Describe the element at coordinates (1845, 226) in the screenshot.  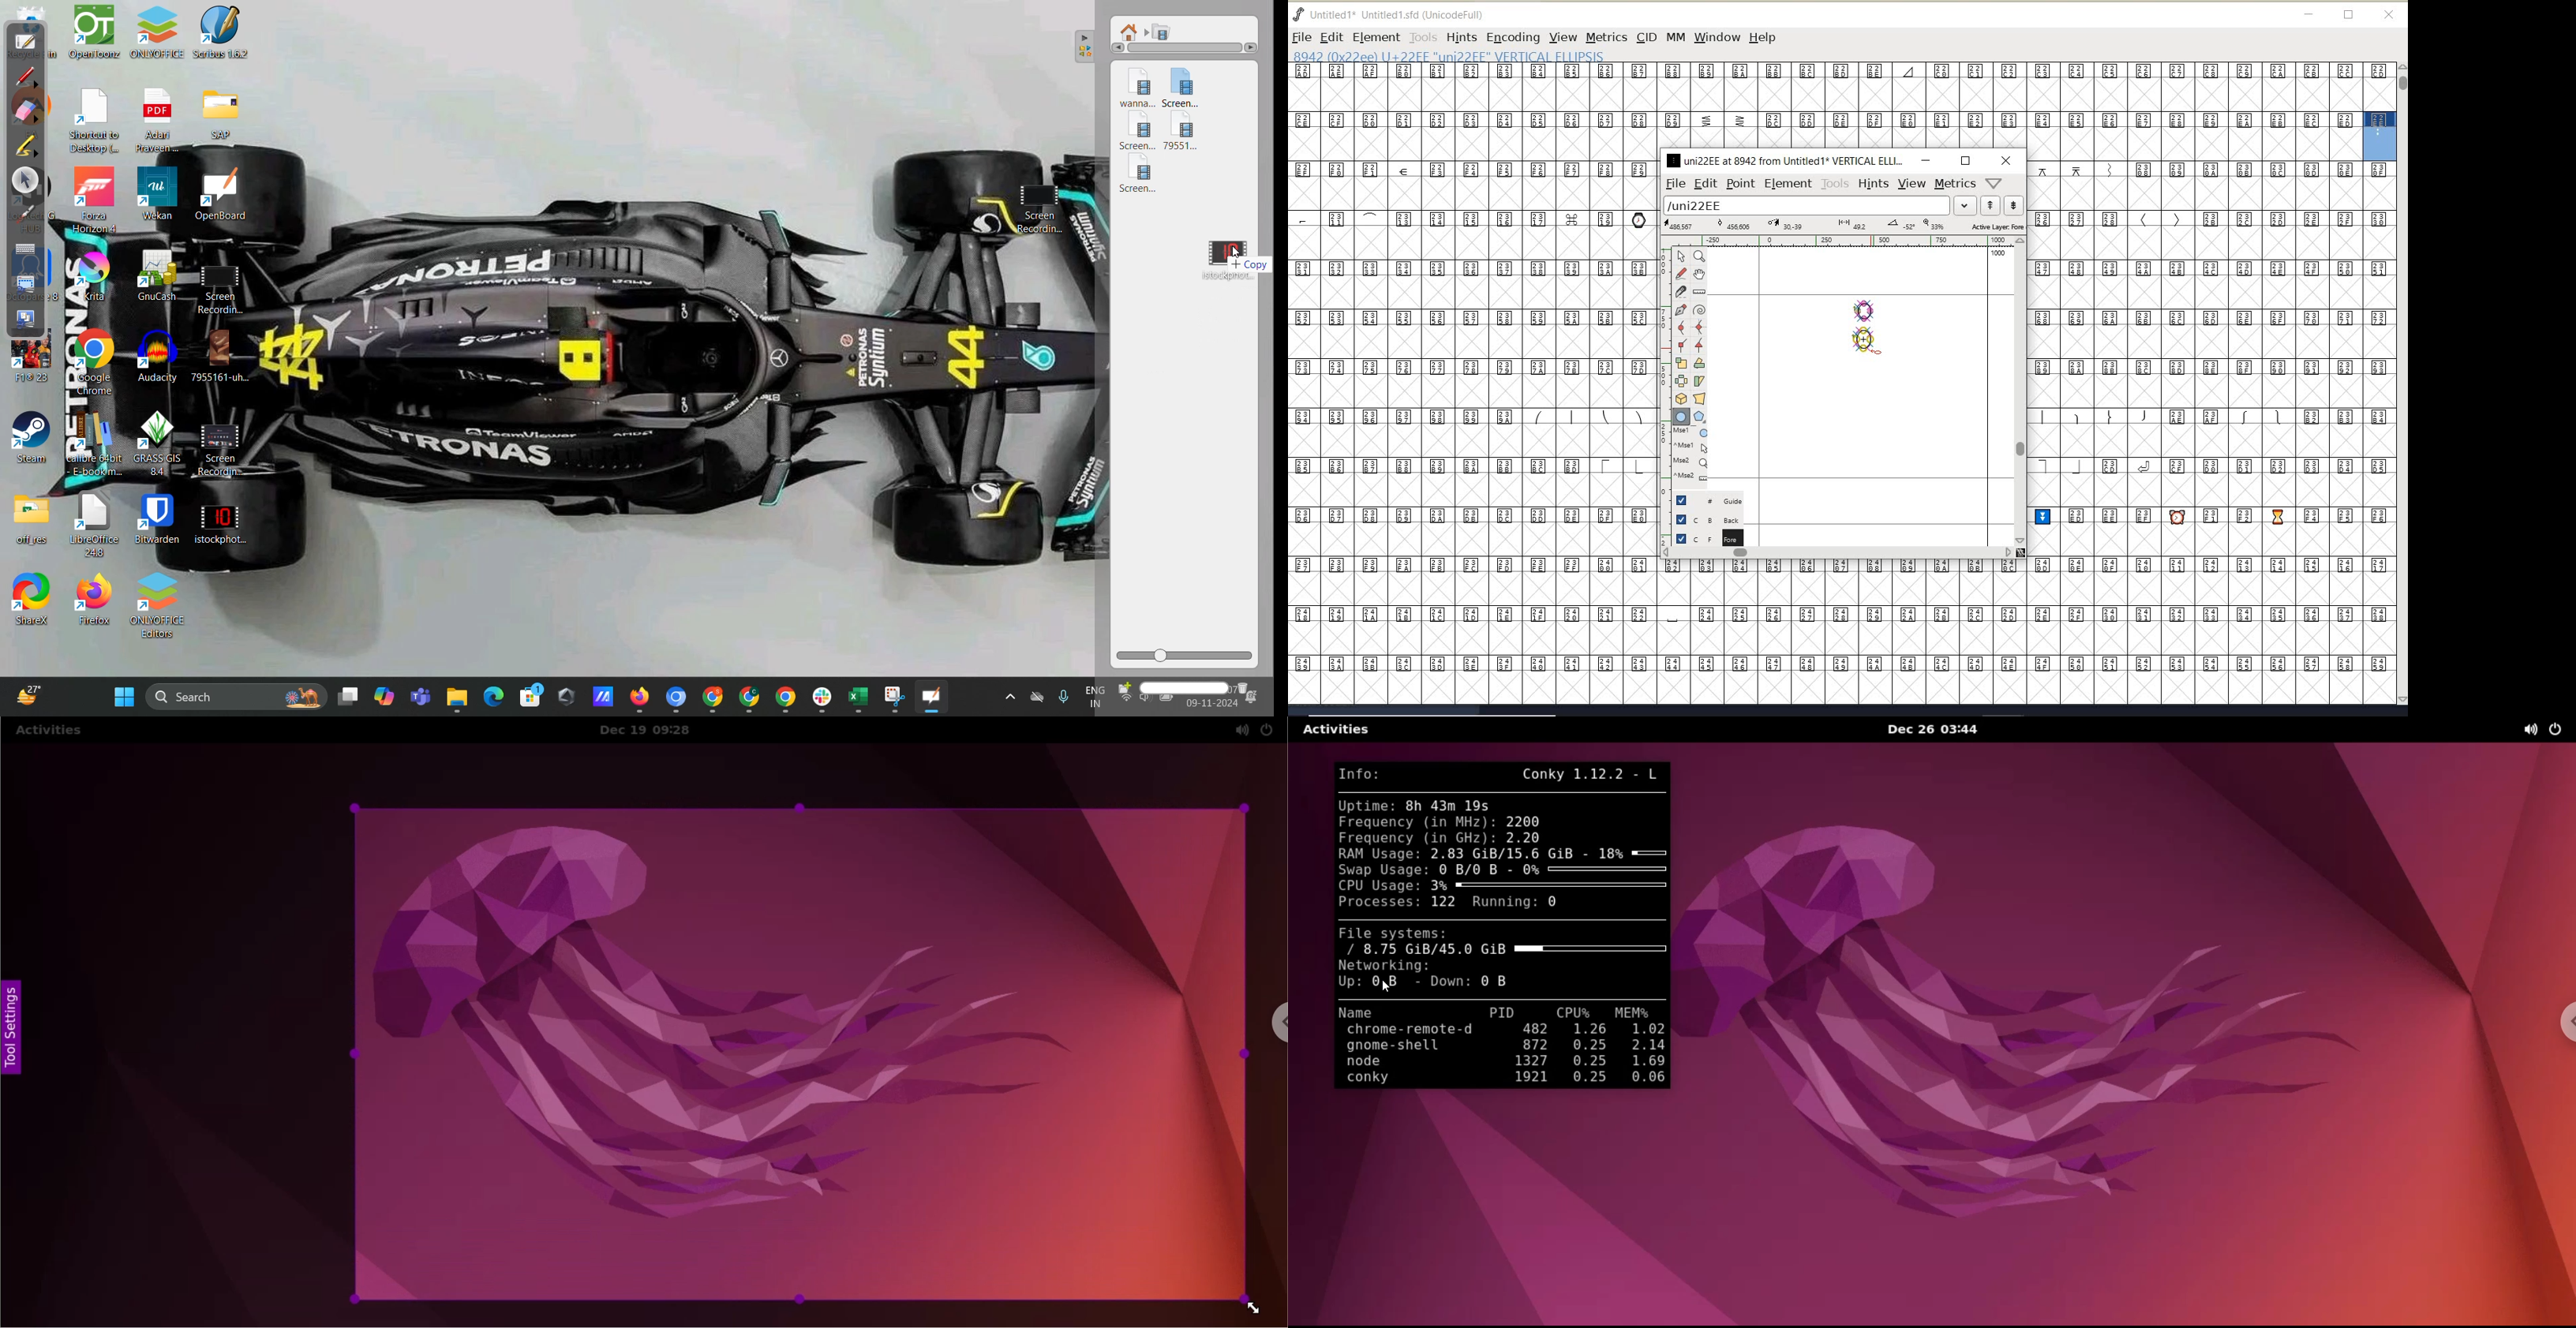
I see `active layer` at that location.